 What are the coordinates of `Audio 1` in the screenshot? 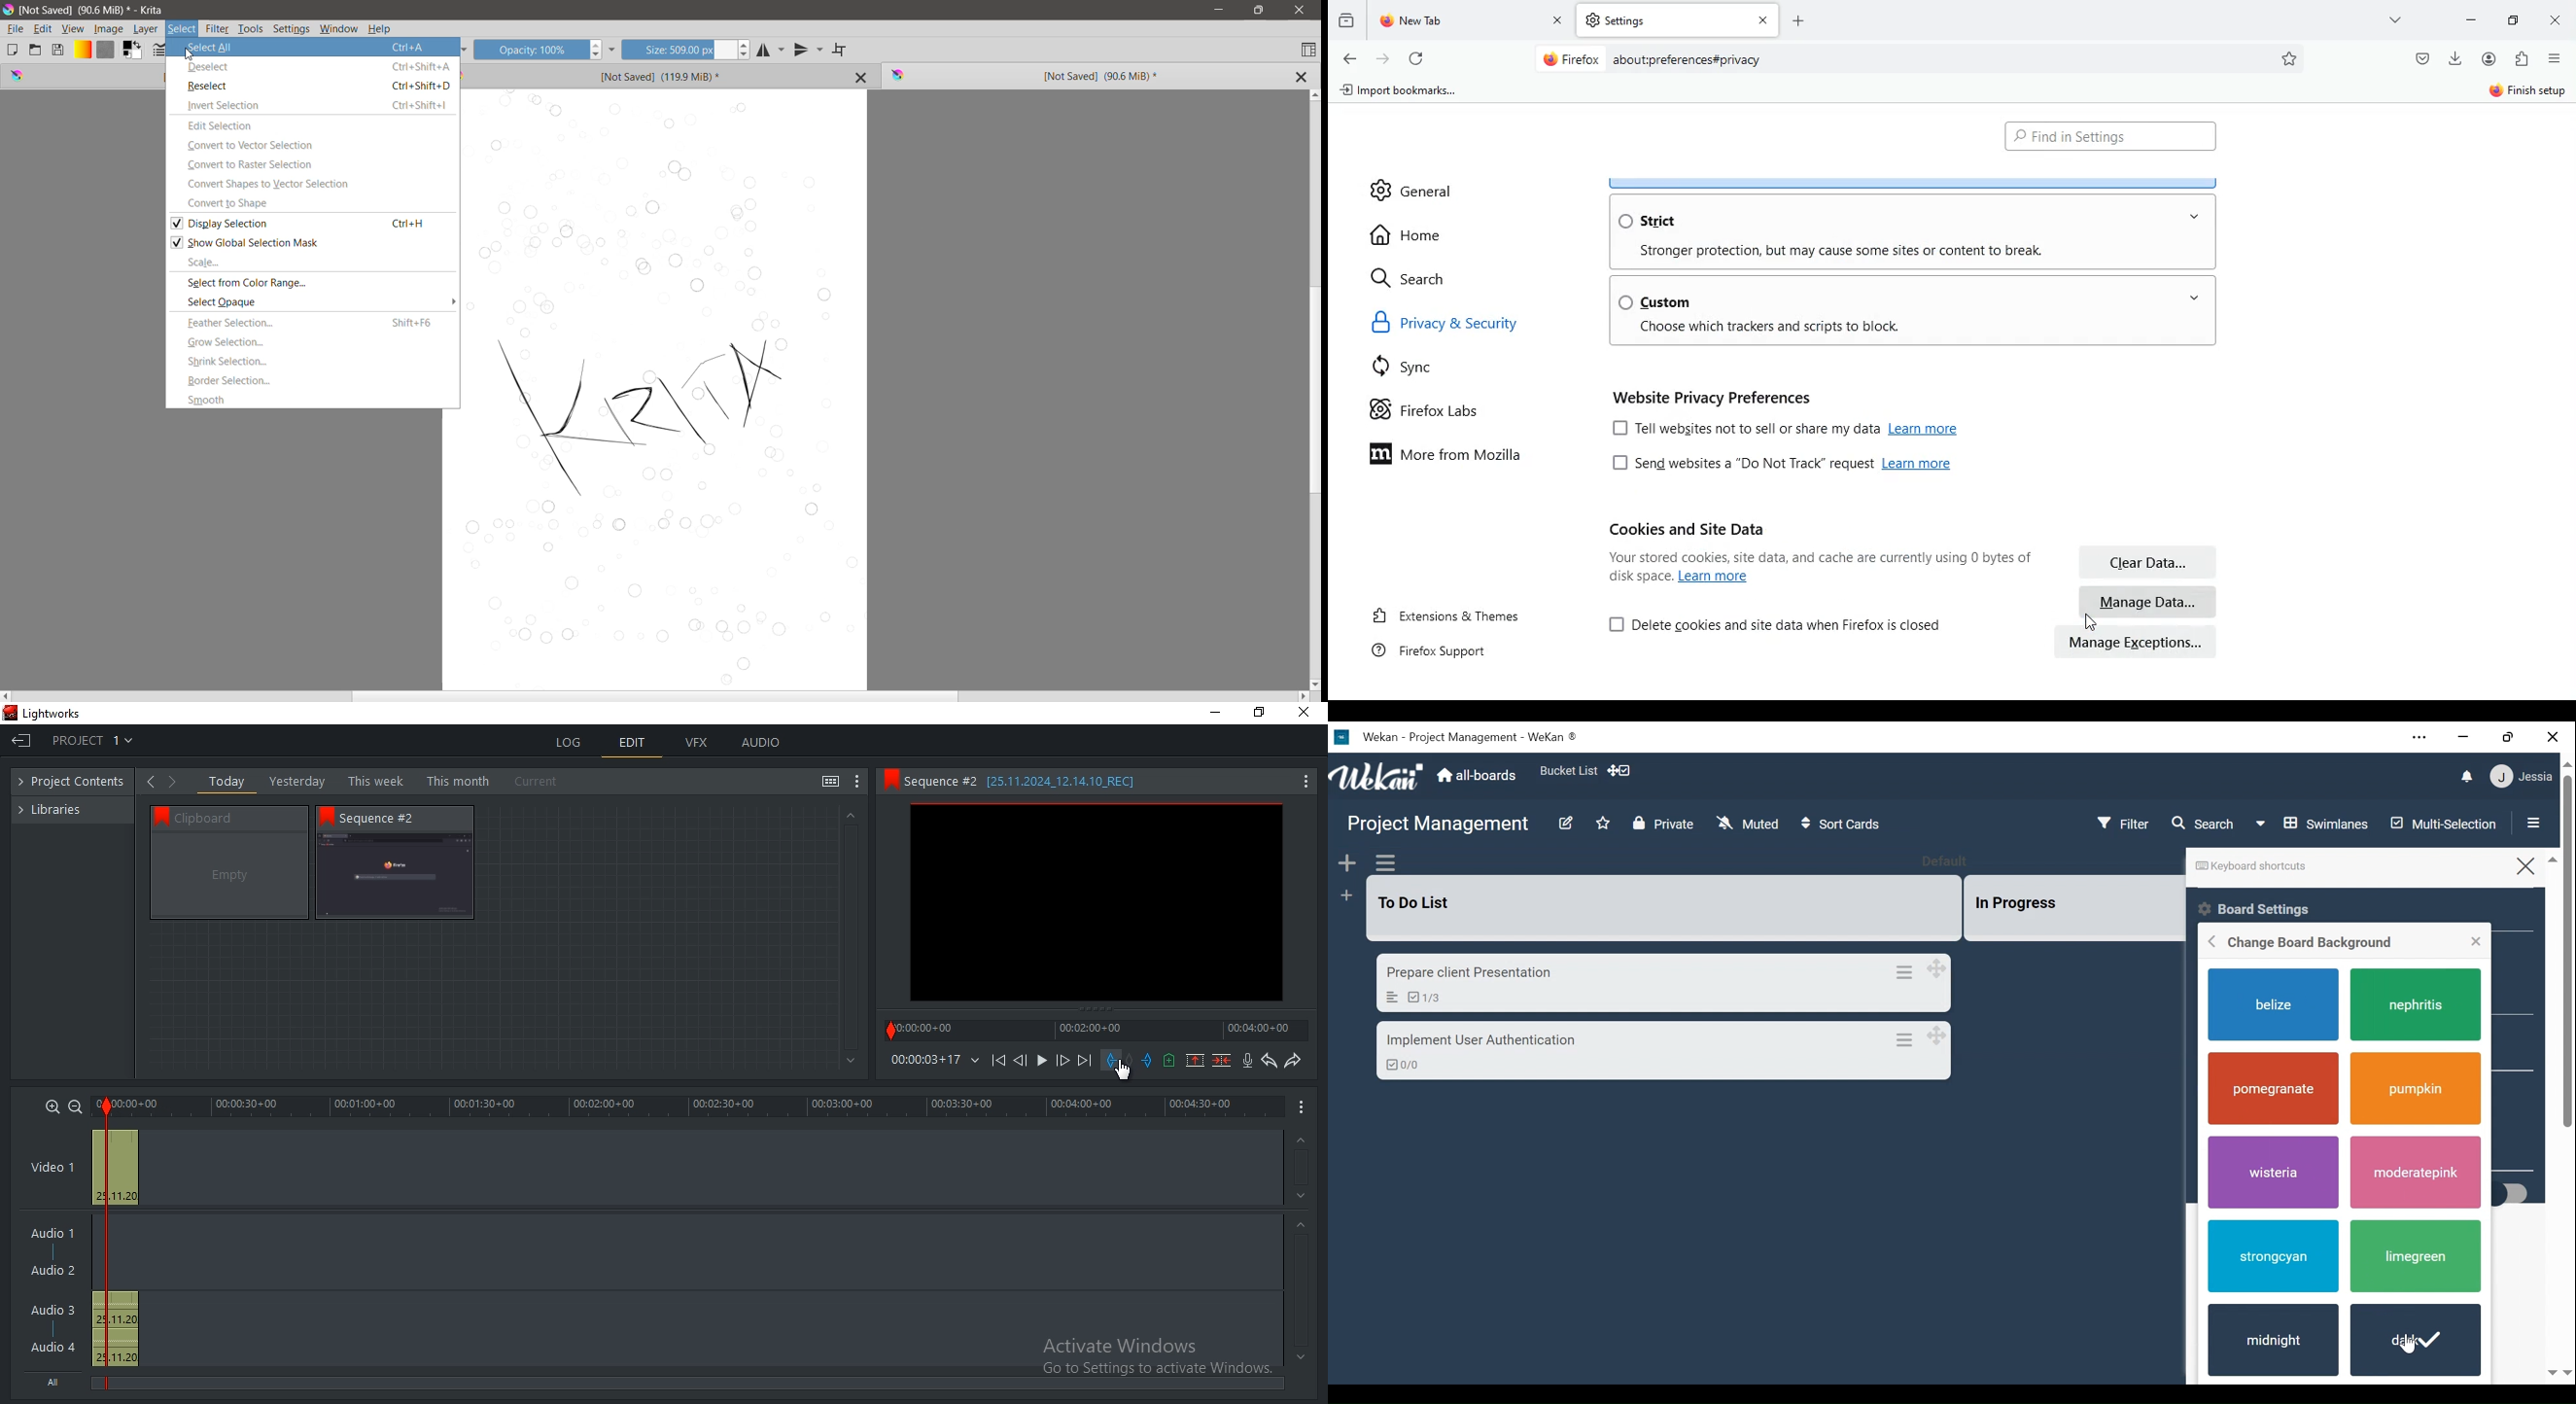 It's located at (49, 1235).